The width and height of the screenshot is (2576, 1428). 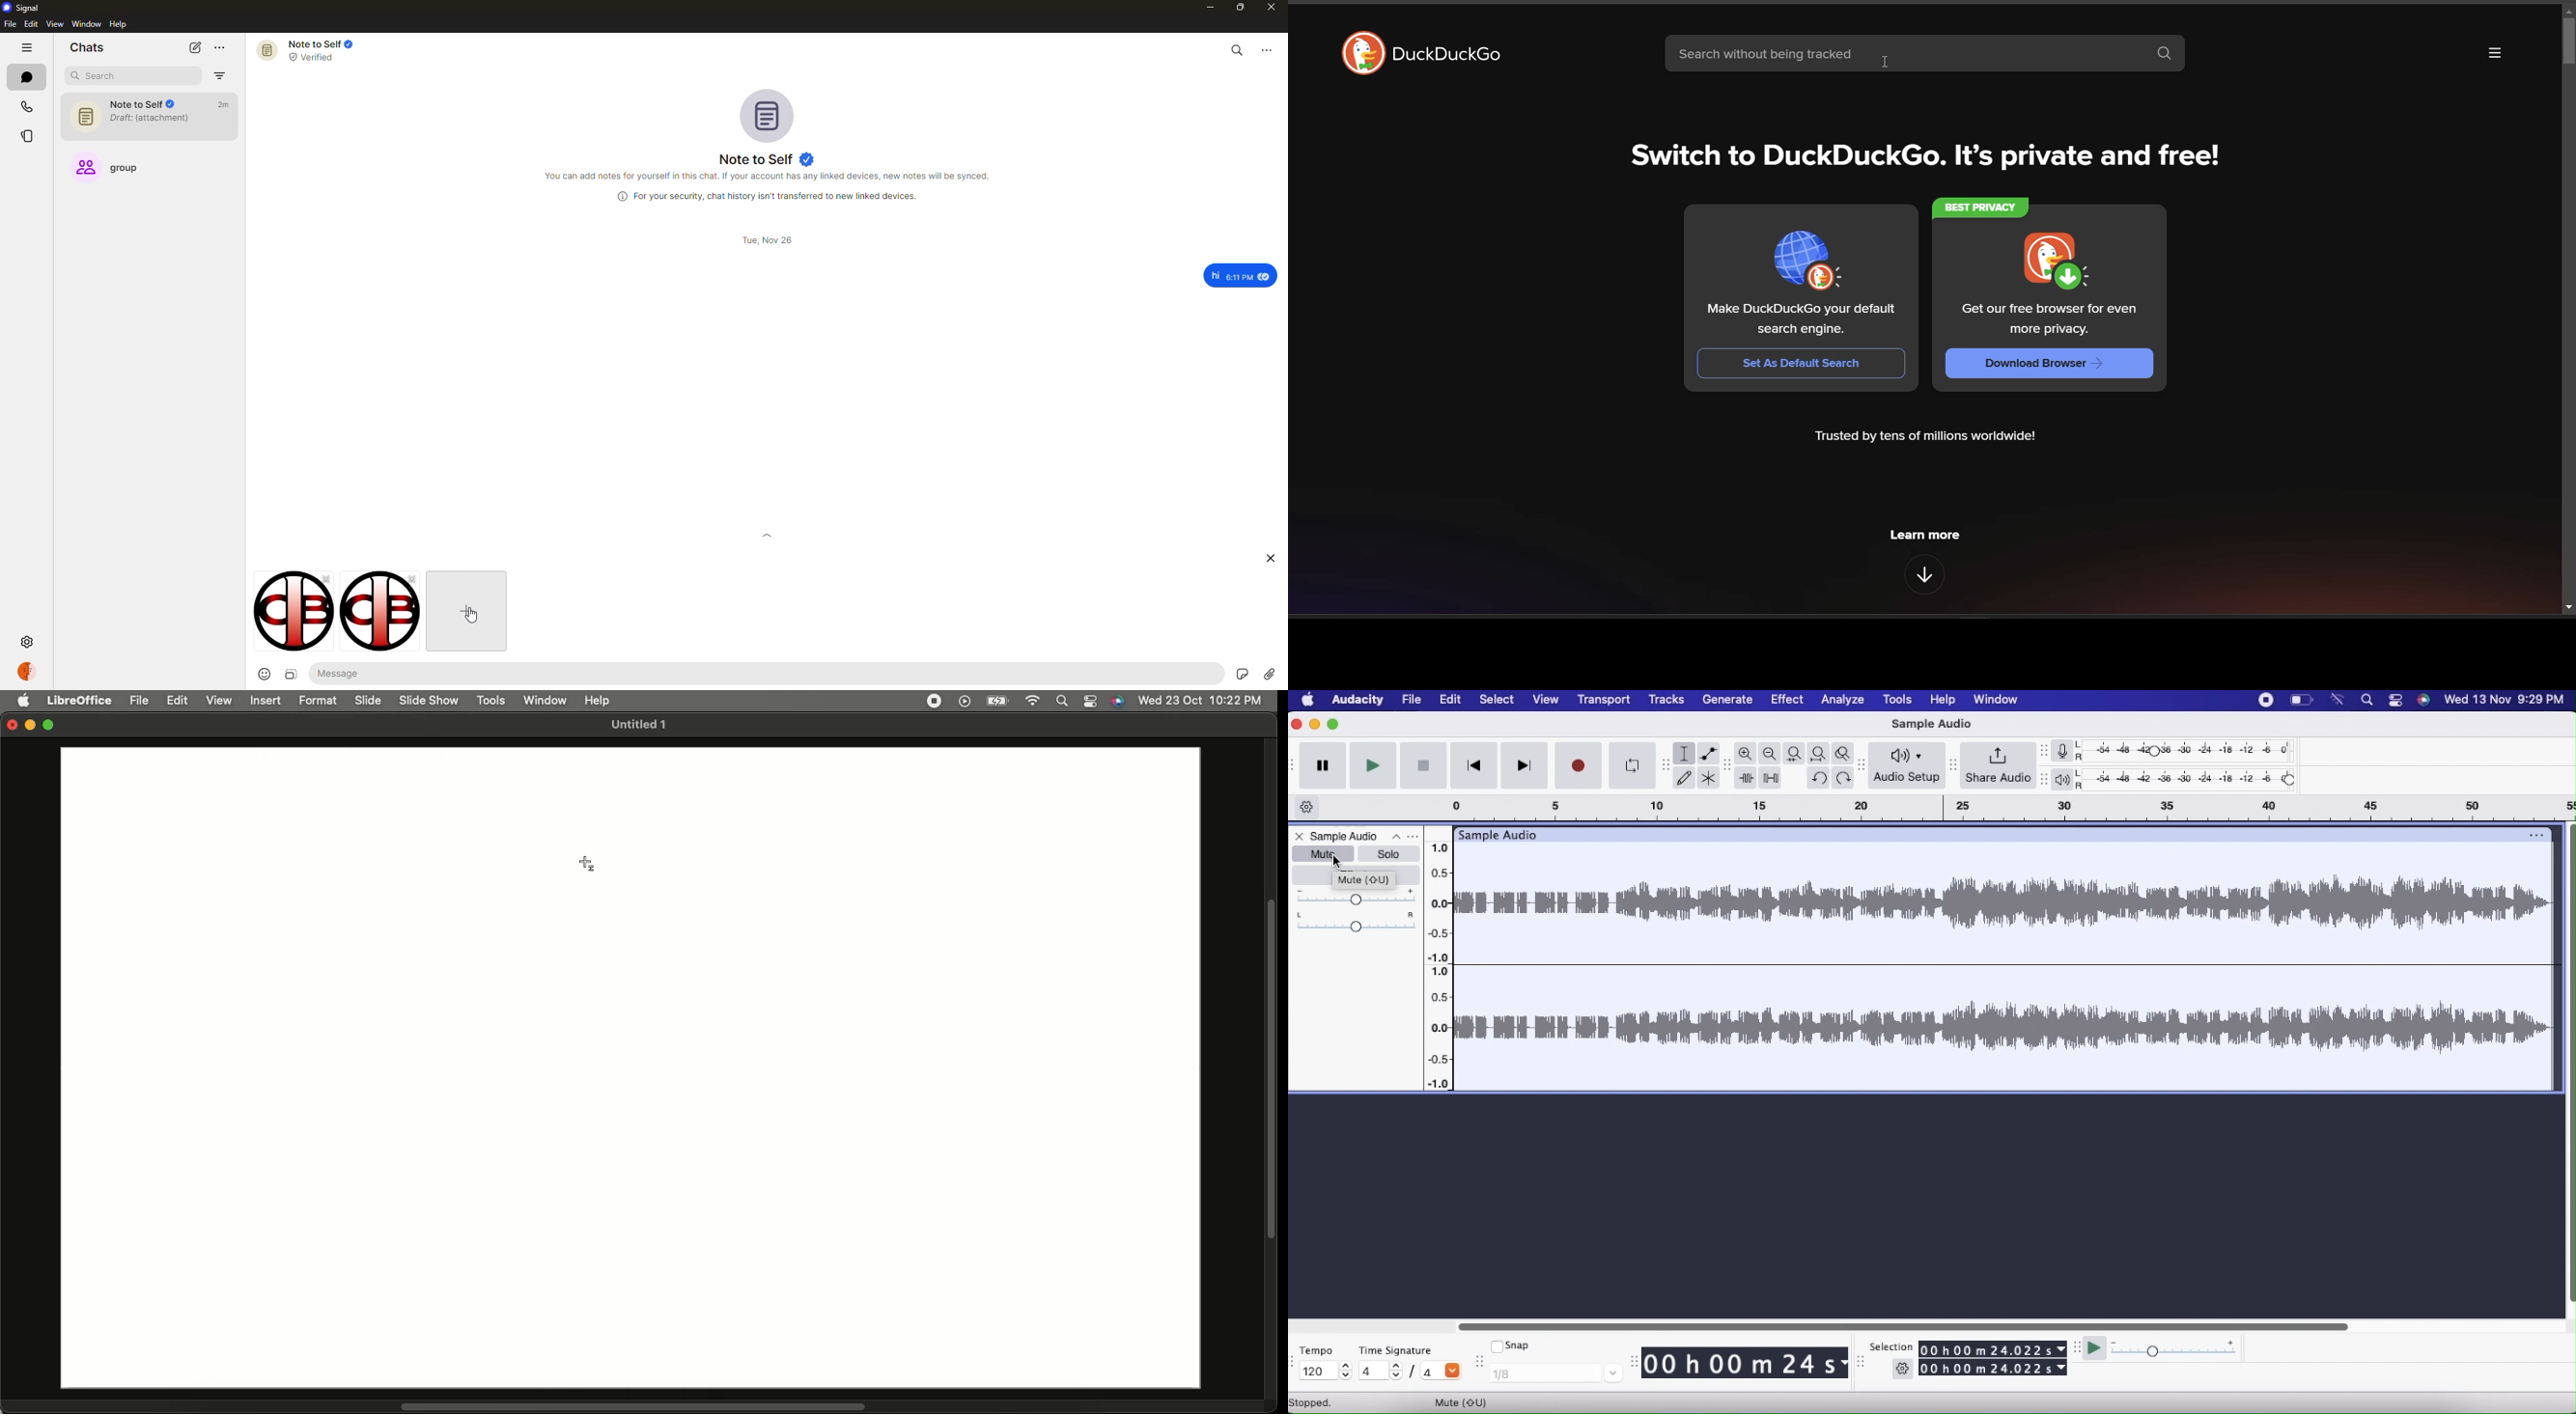 I want to click on Edit, so click(x=1451, y=701).